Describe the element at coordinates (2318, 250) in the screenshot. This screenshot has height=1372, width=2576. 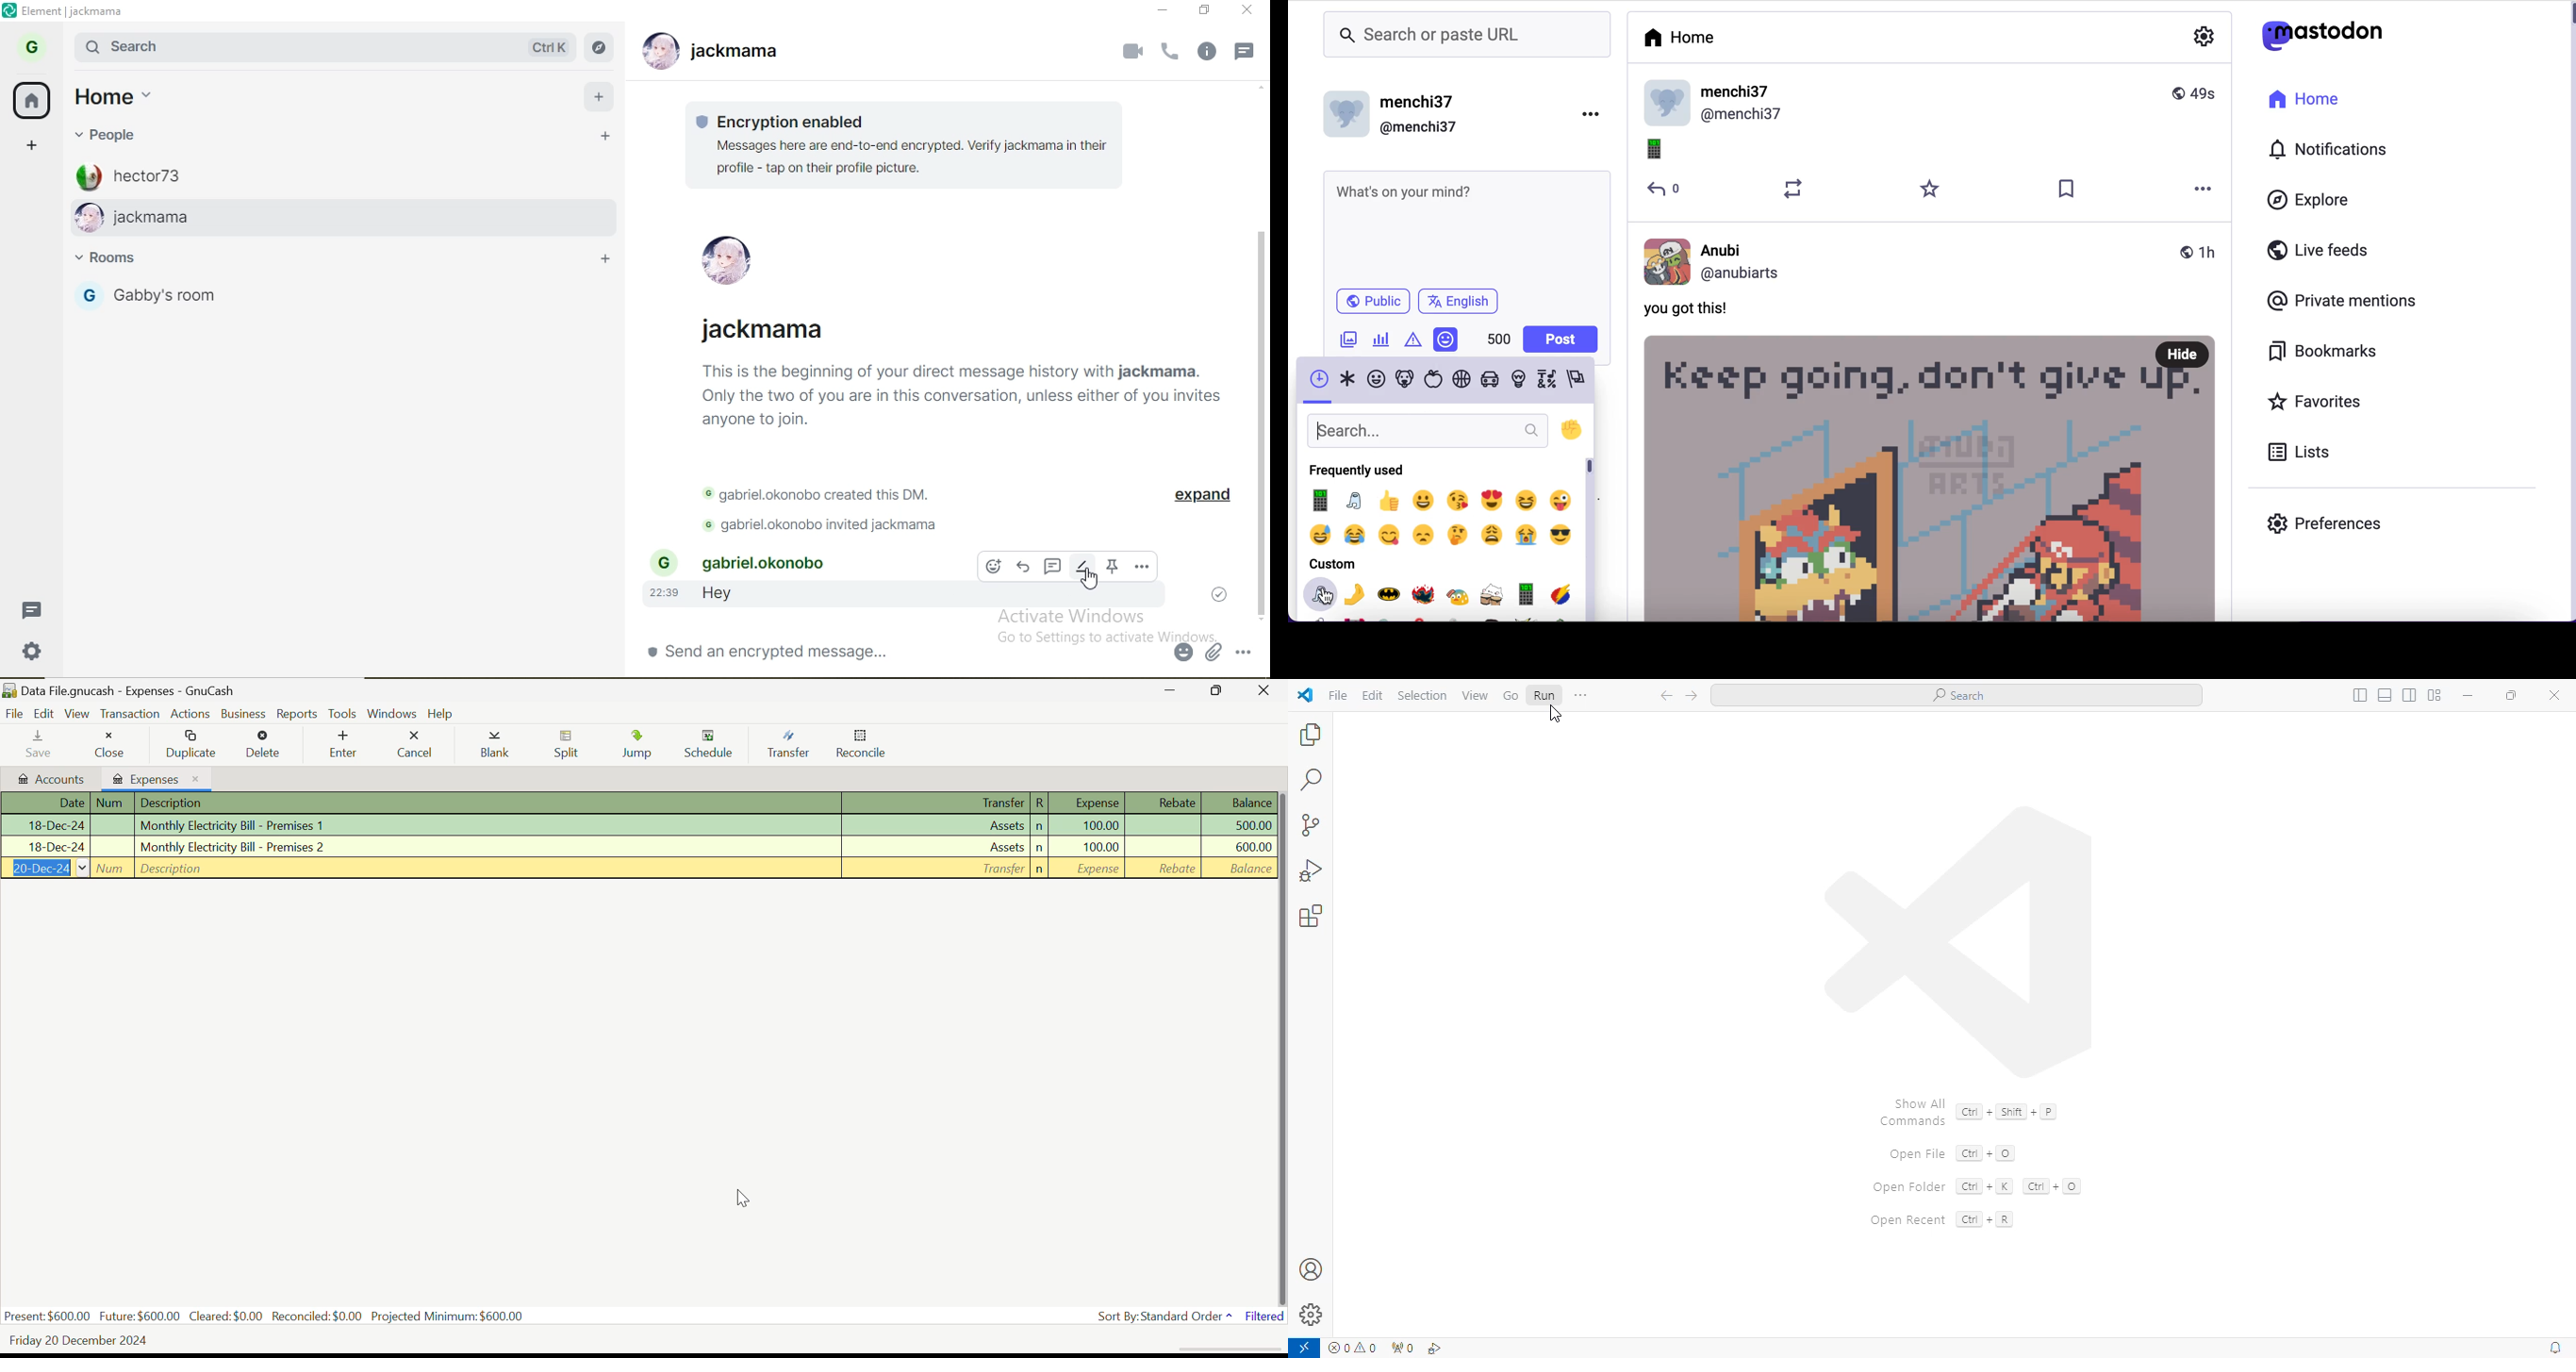
I see `live feeds` at that location.